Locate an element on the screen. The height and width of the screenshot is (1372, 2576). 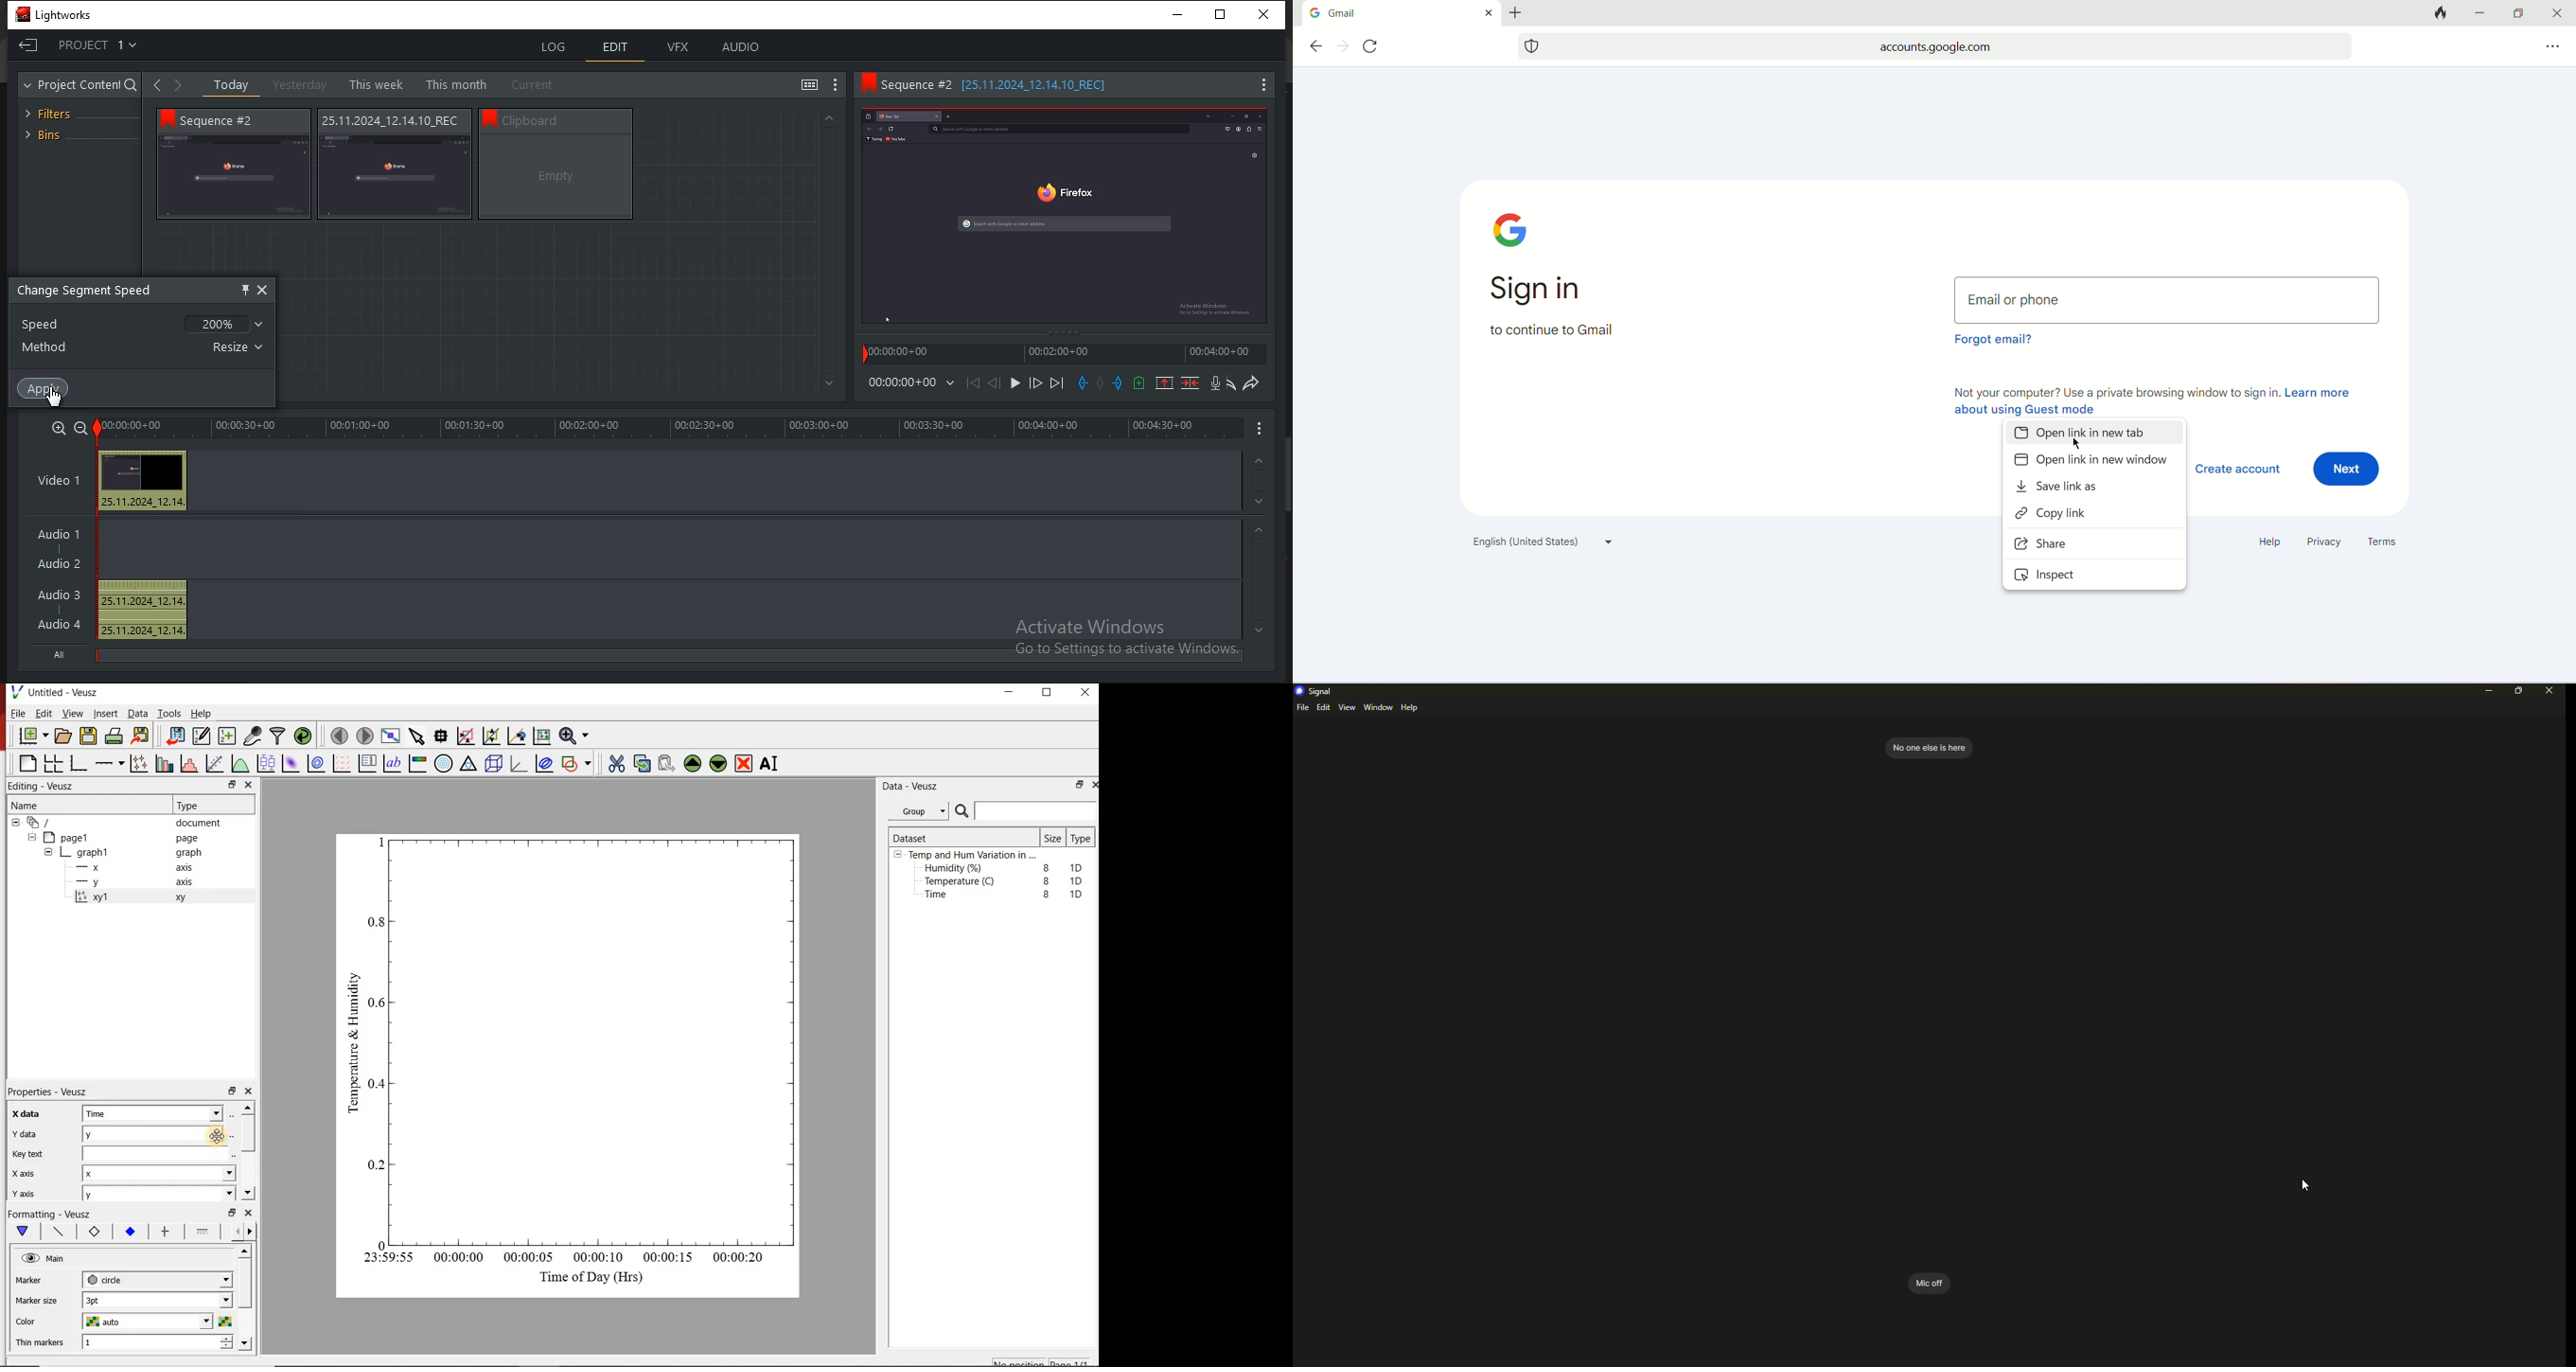
200% is located at coordinates (213, 322).